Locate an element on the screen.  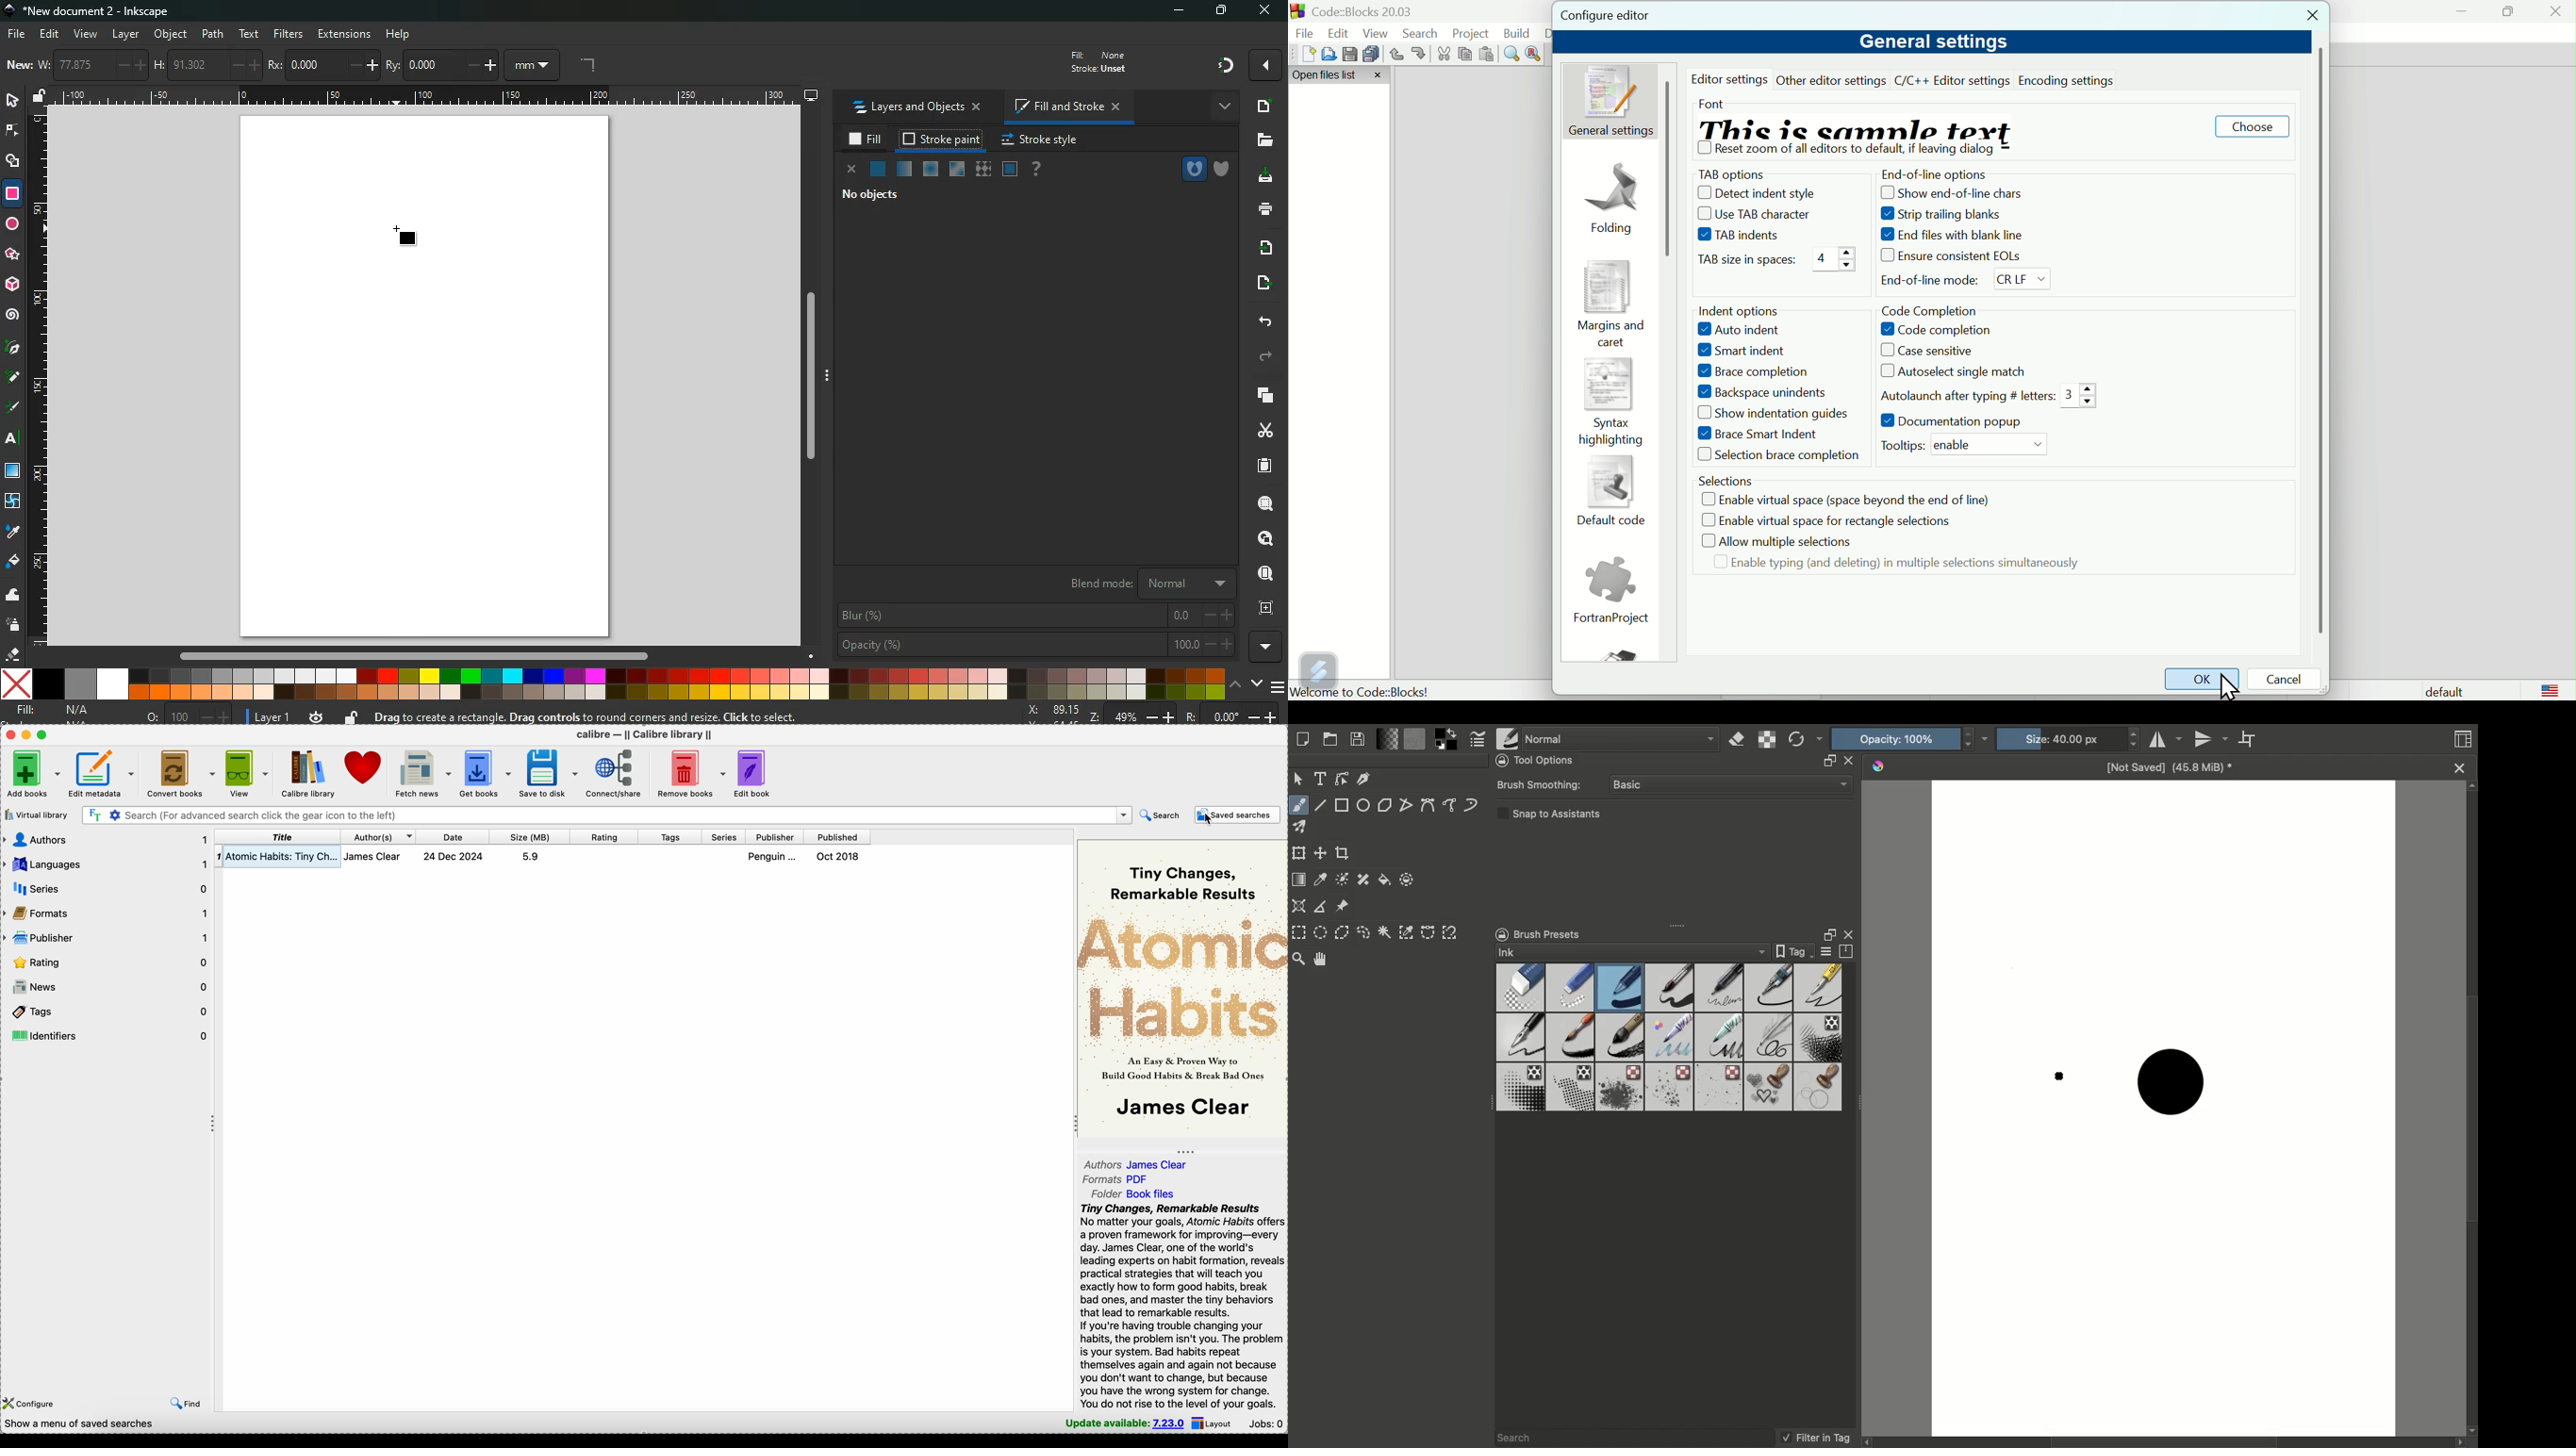
send is located at coordinates (1263, 285).